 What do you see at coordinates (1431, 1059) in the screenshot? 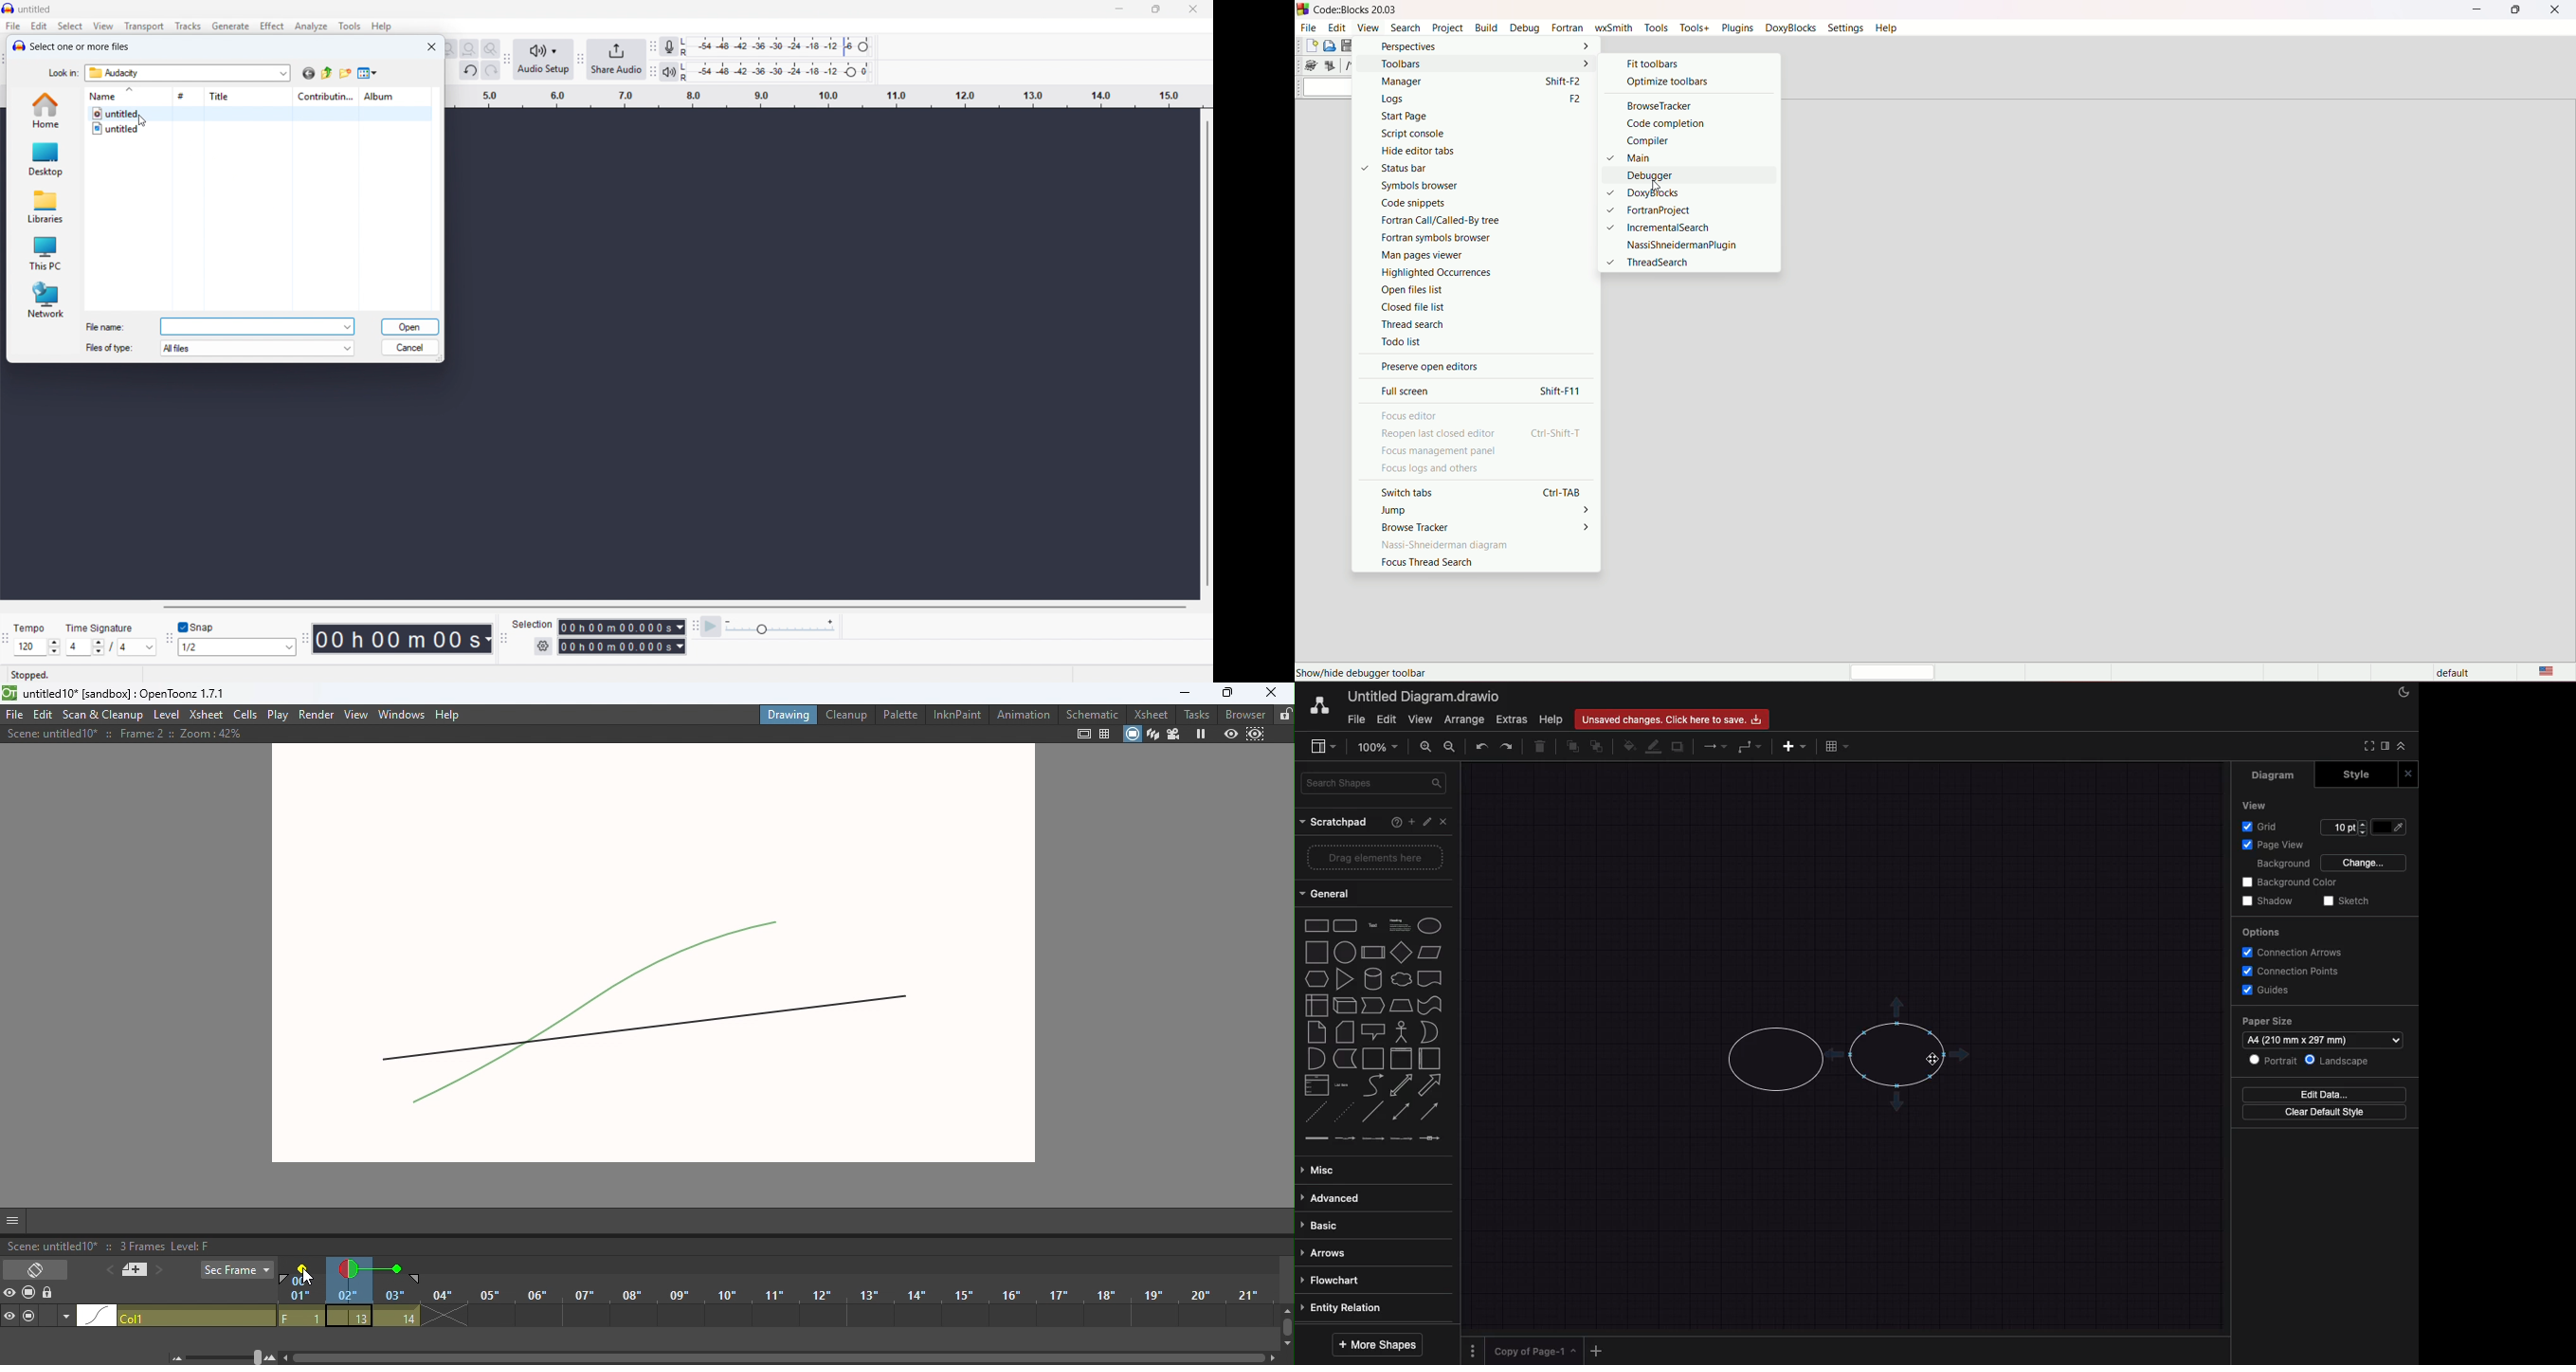
I see `Horizontal container` at bounding box center [1431, 1059].